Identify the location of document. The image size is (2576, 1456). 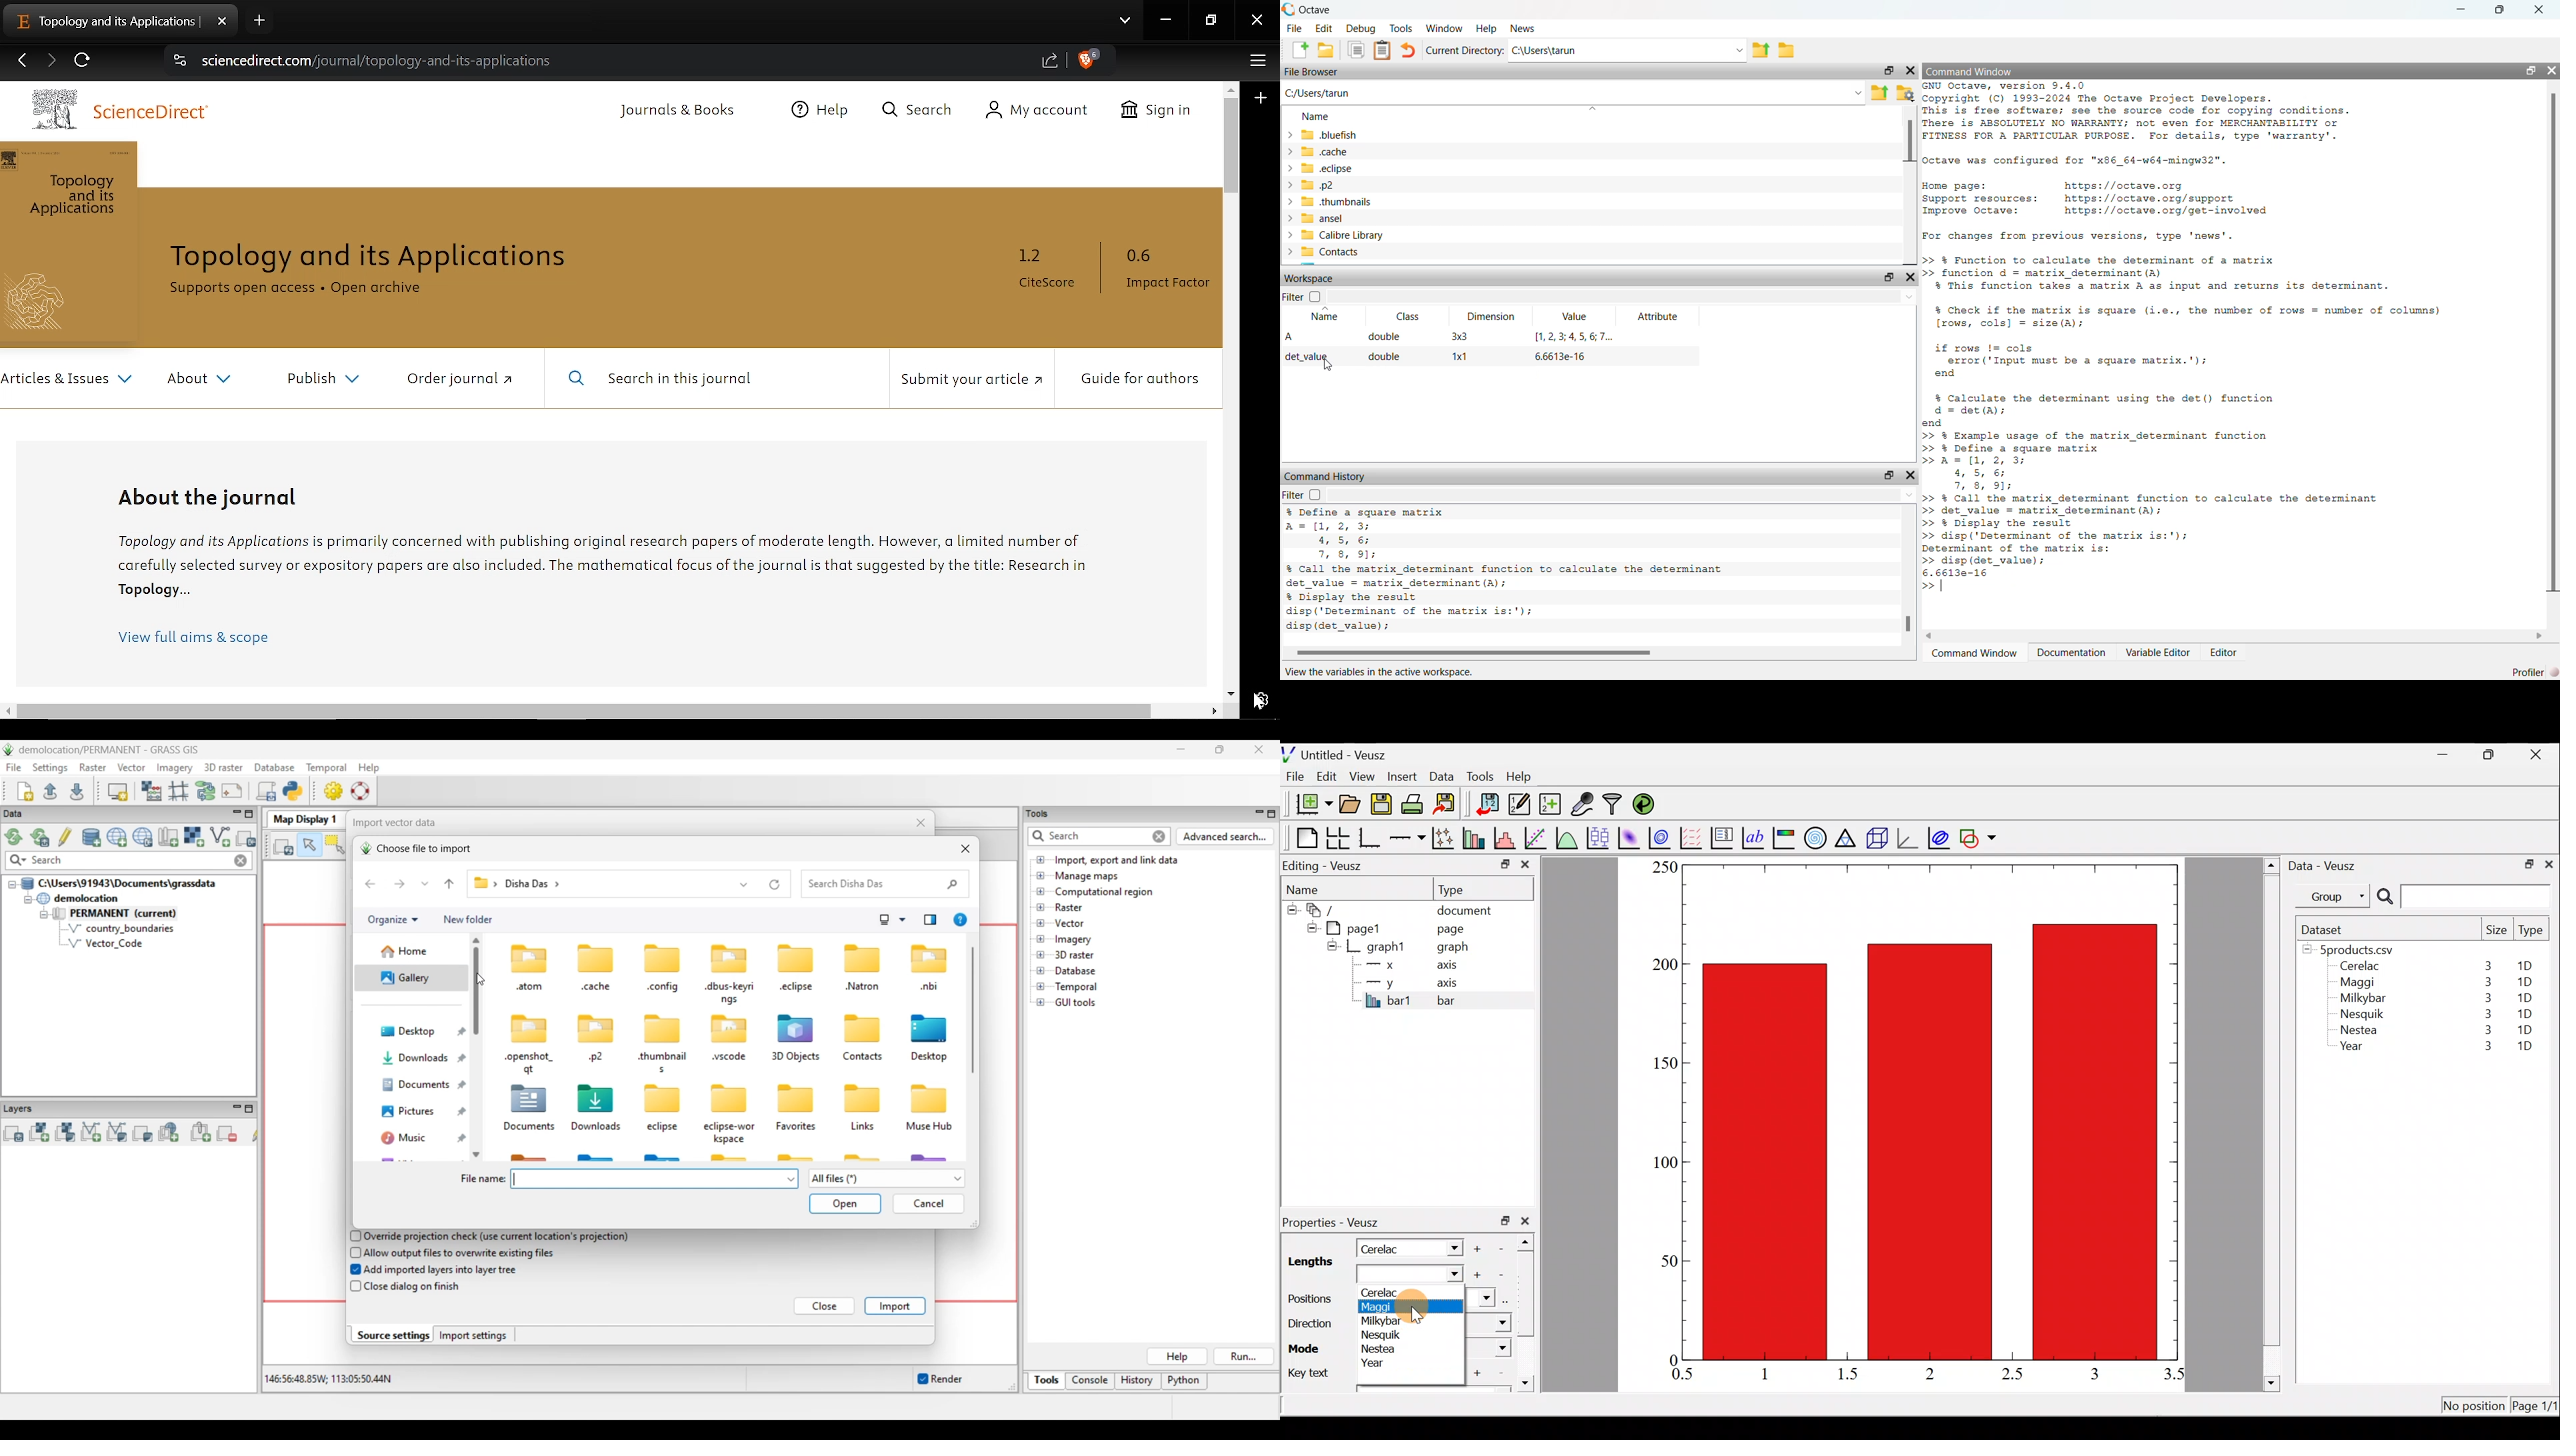
(1464, 908).